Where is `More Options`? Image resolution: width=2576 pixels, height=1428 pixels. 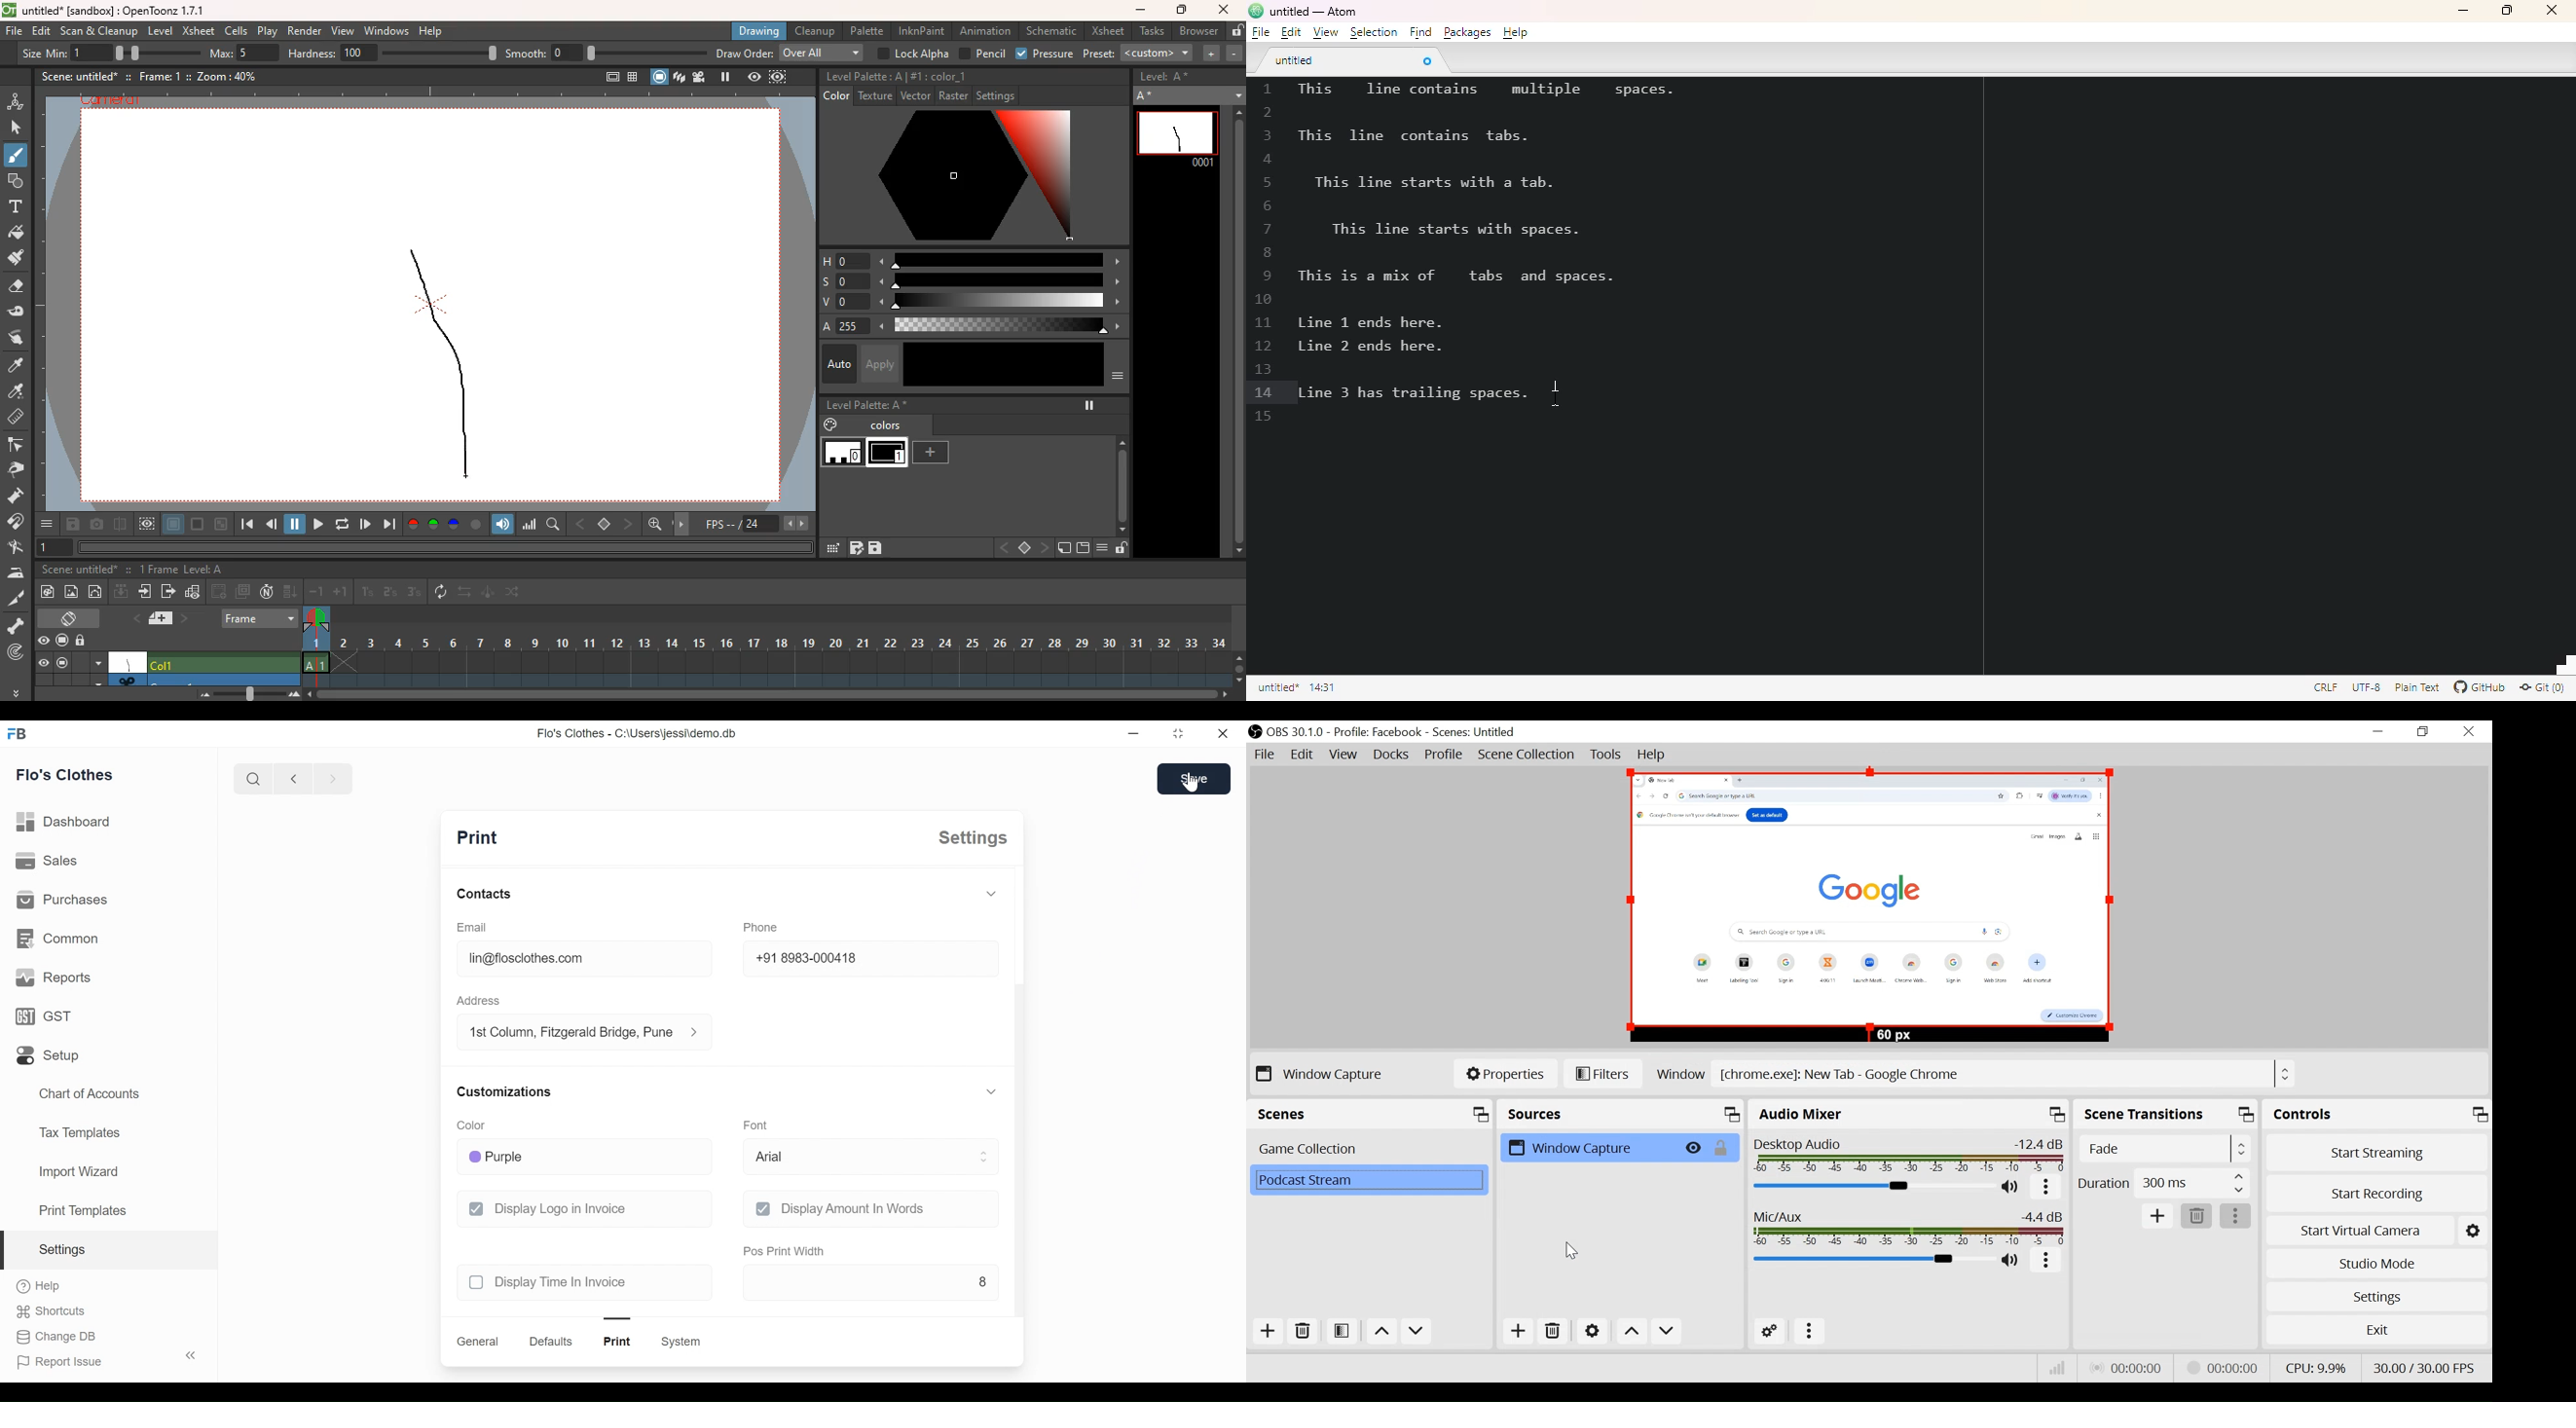 More Options is located at coordinates (1806, 1331).